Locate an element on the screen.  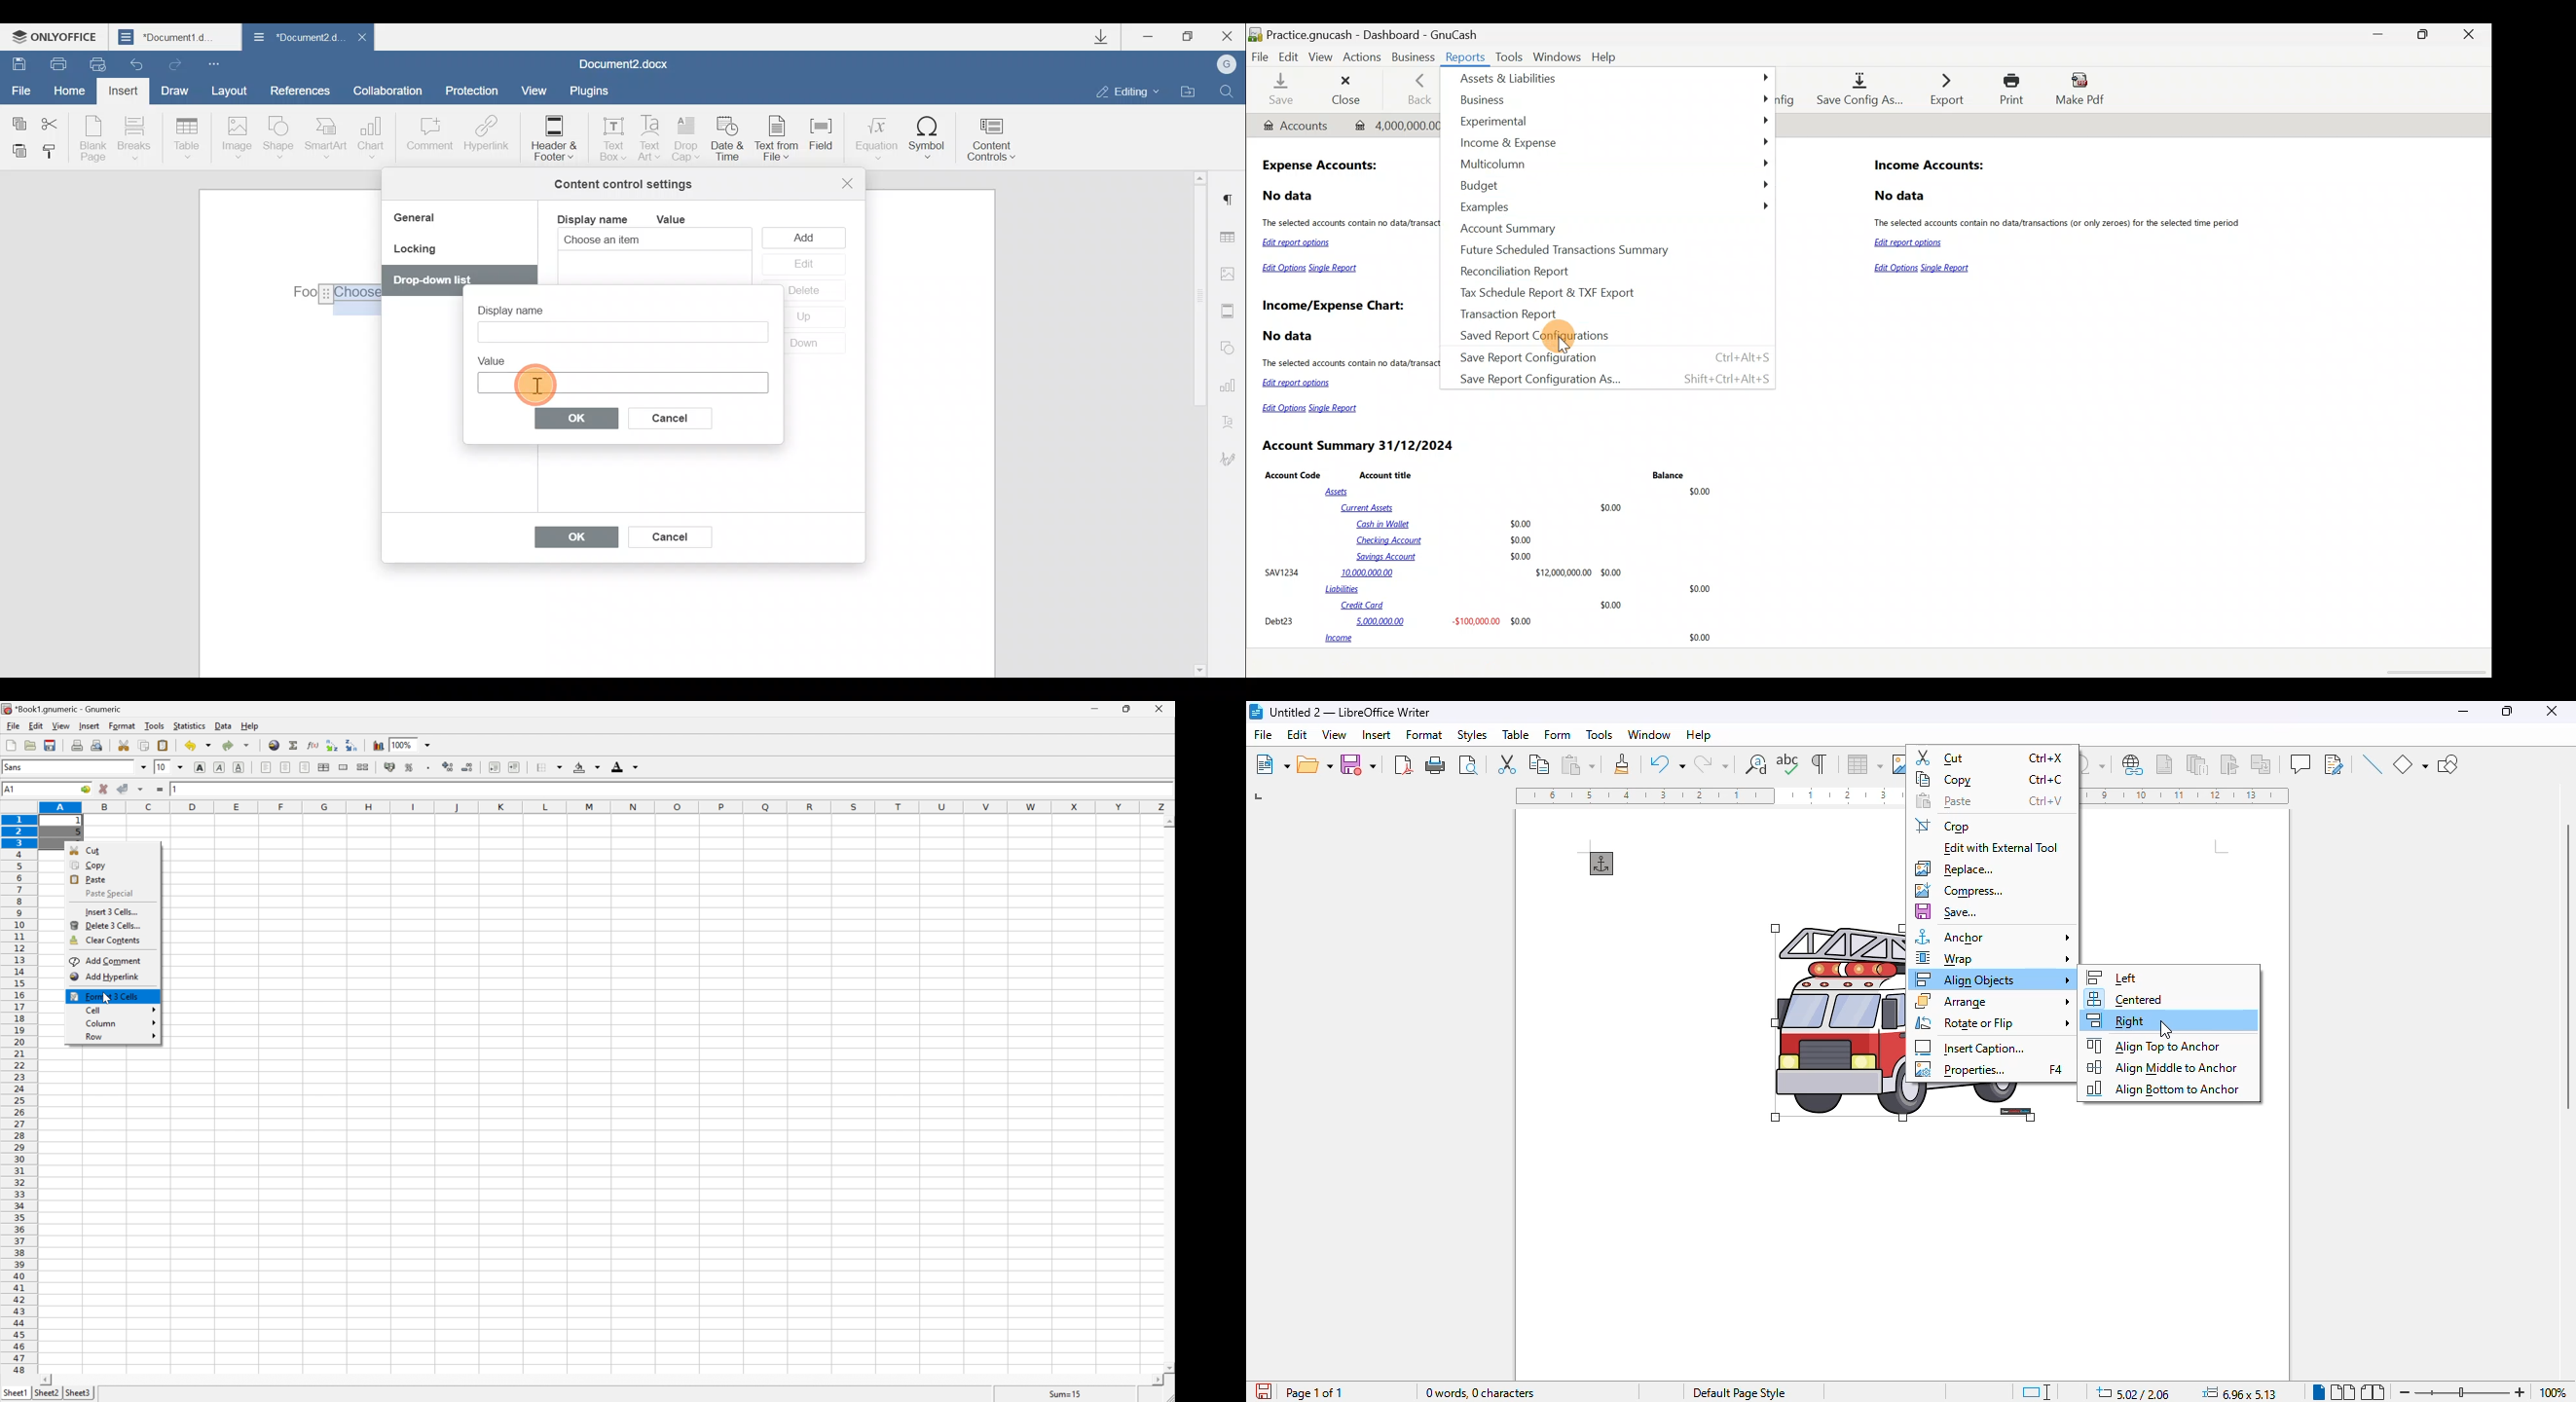
Maximize is located at coordinates (1188, 37).